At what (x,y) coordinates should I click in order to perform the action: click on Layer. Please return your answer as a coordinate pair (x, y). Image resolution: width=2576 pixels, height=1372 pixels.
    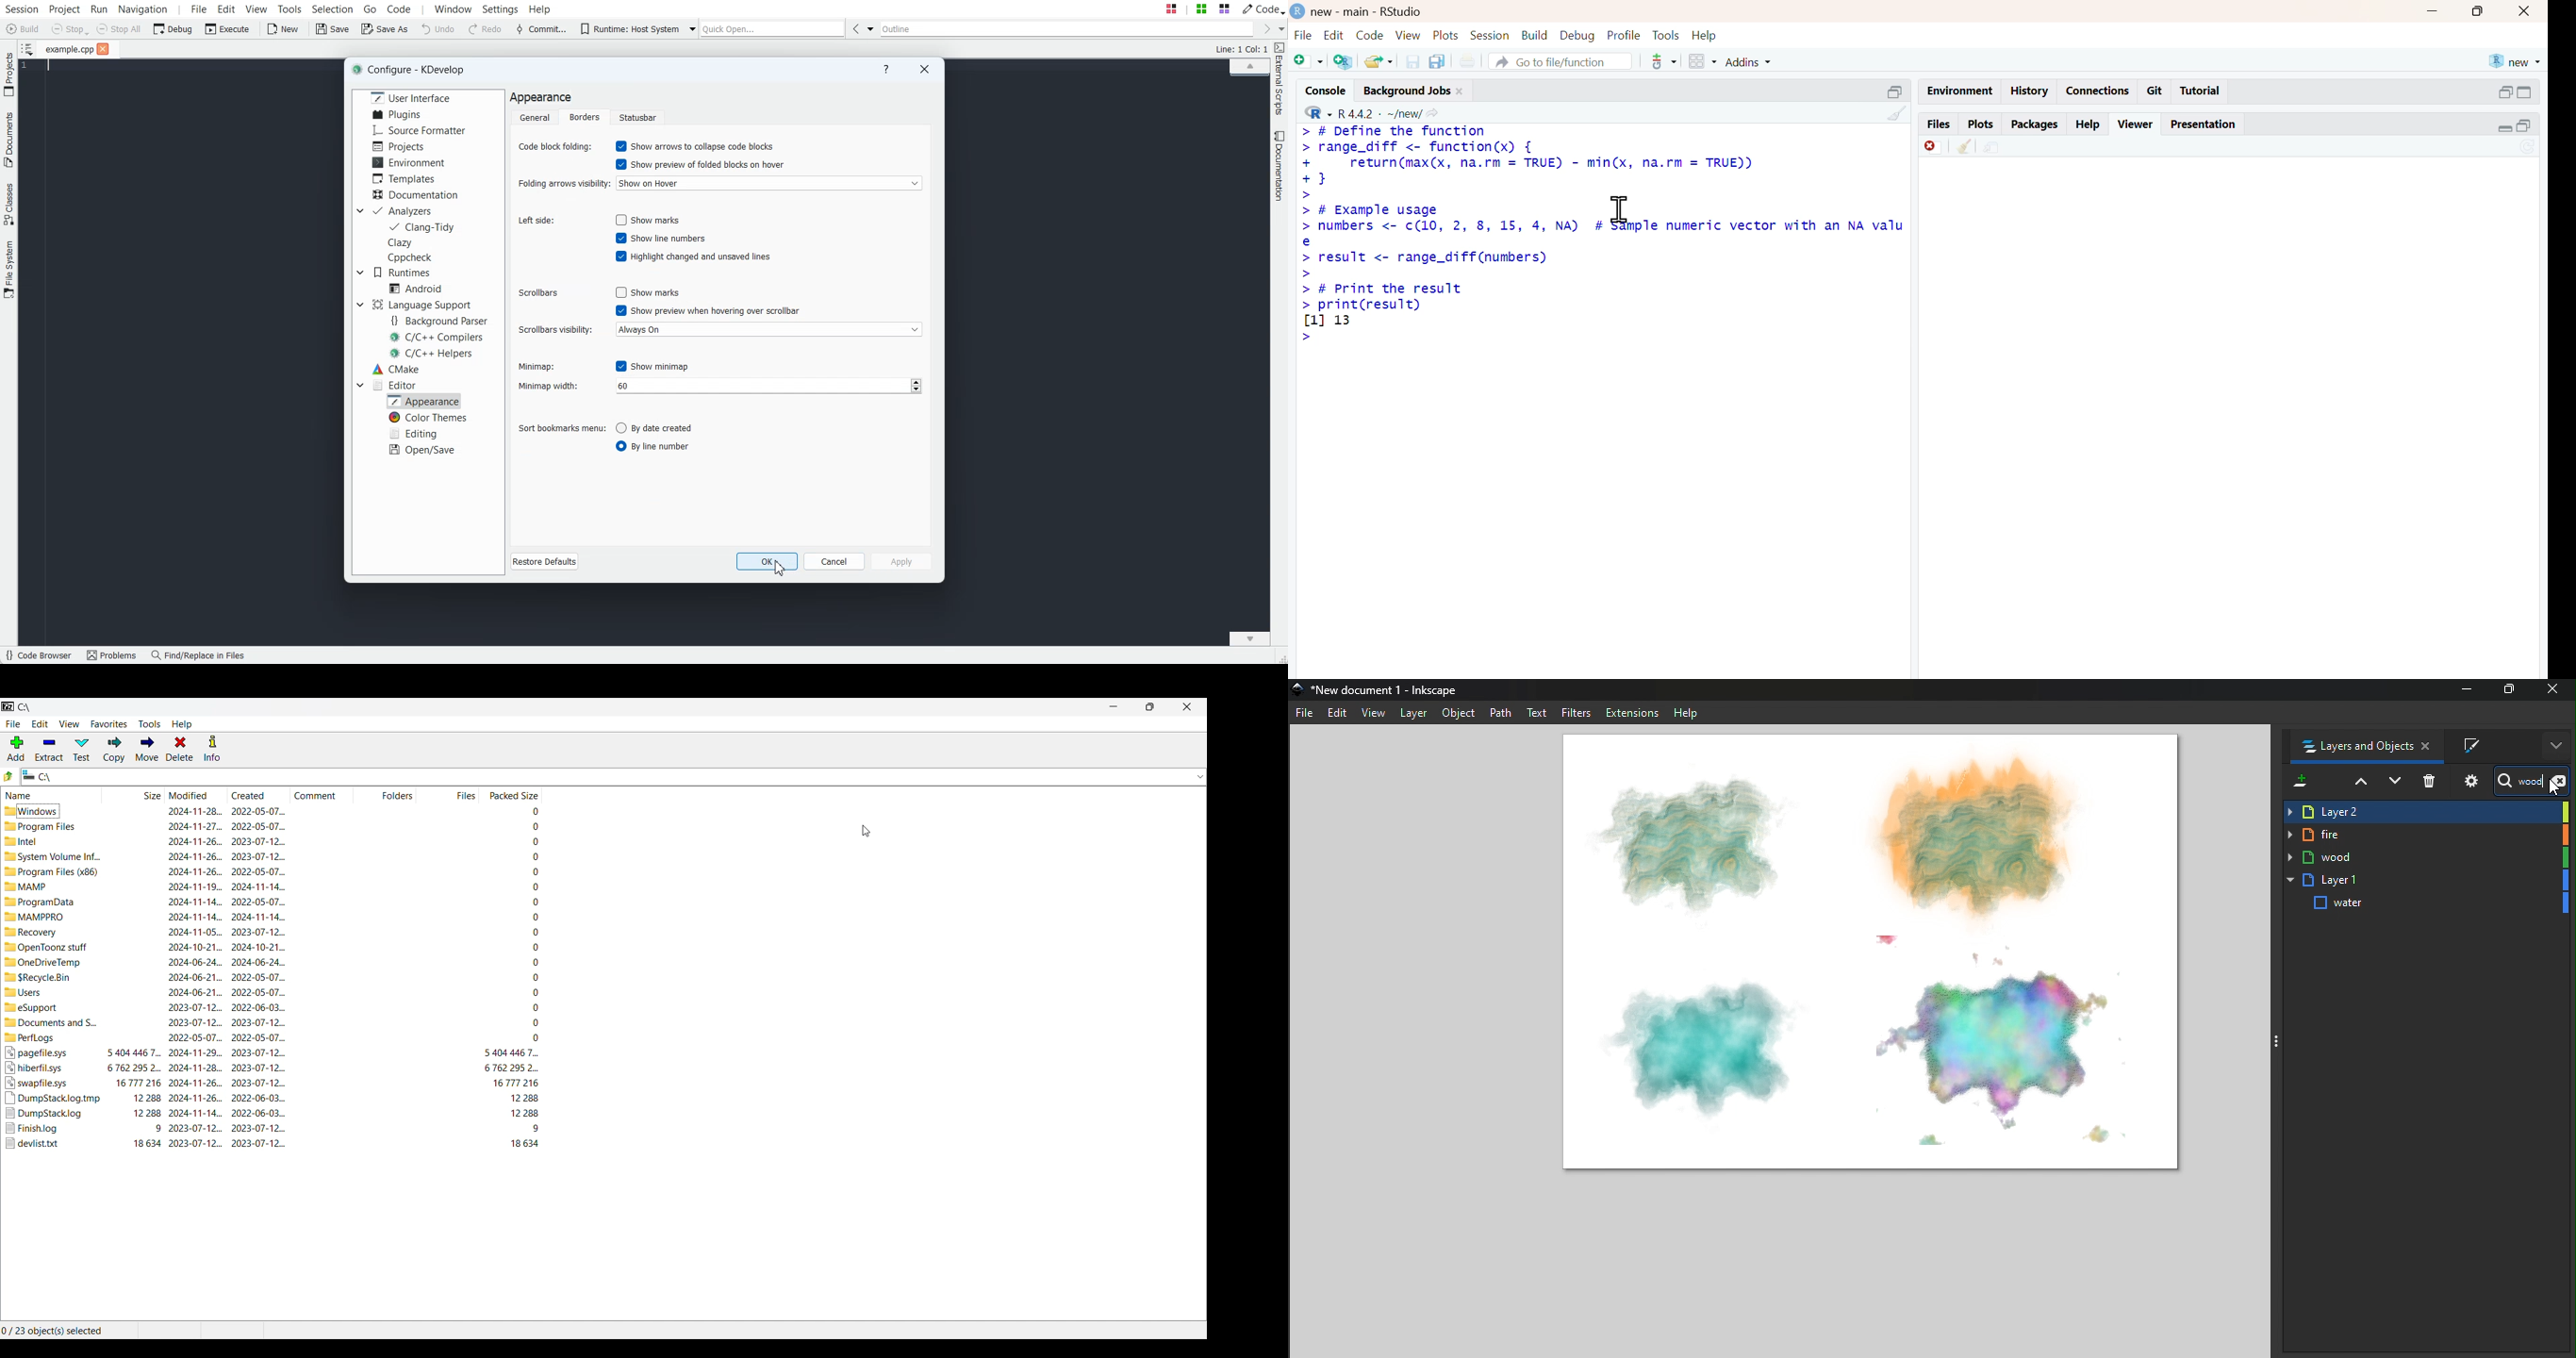
    Looking at the image, I should click on (1412, 712).